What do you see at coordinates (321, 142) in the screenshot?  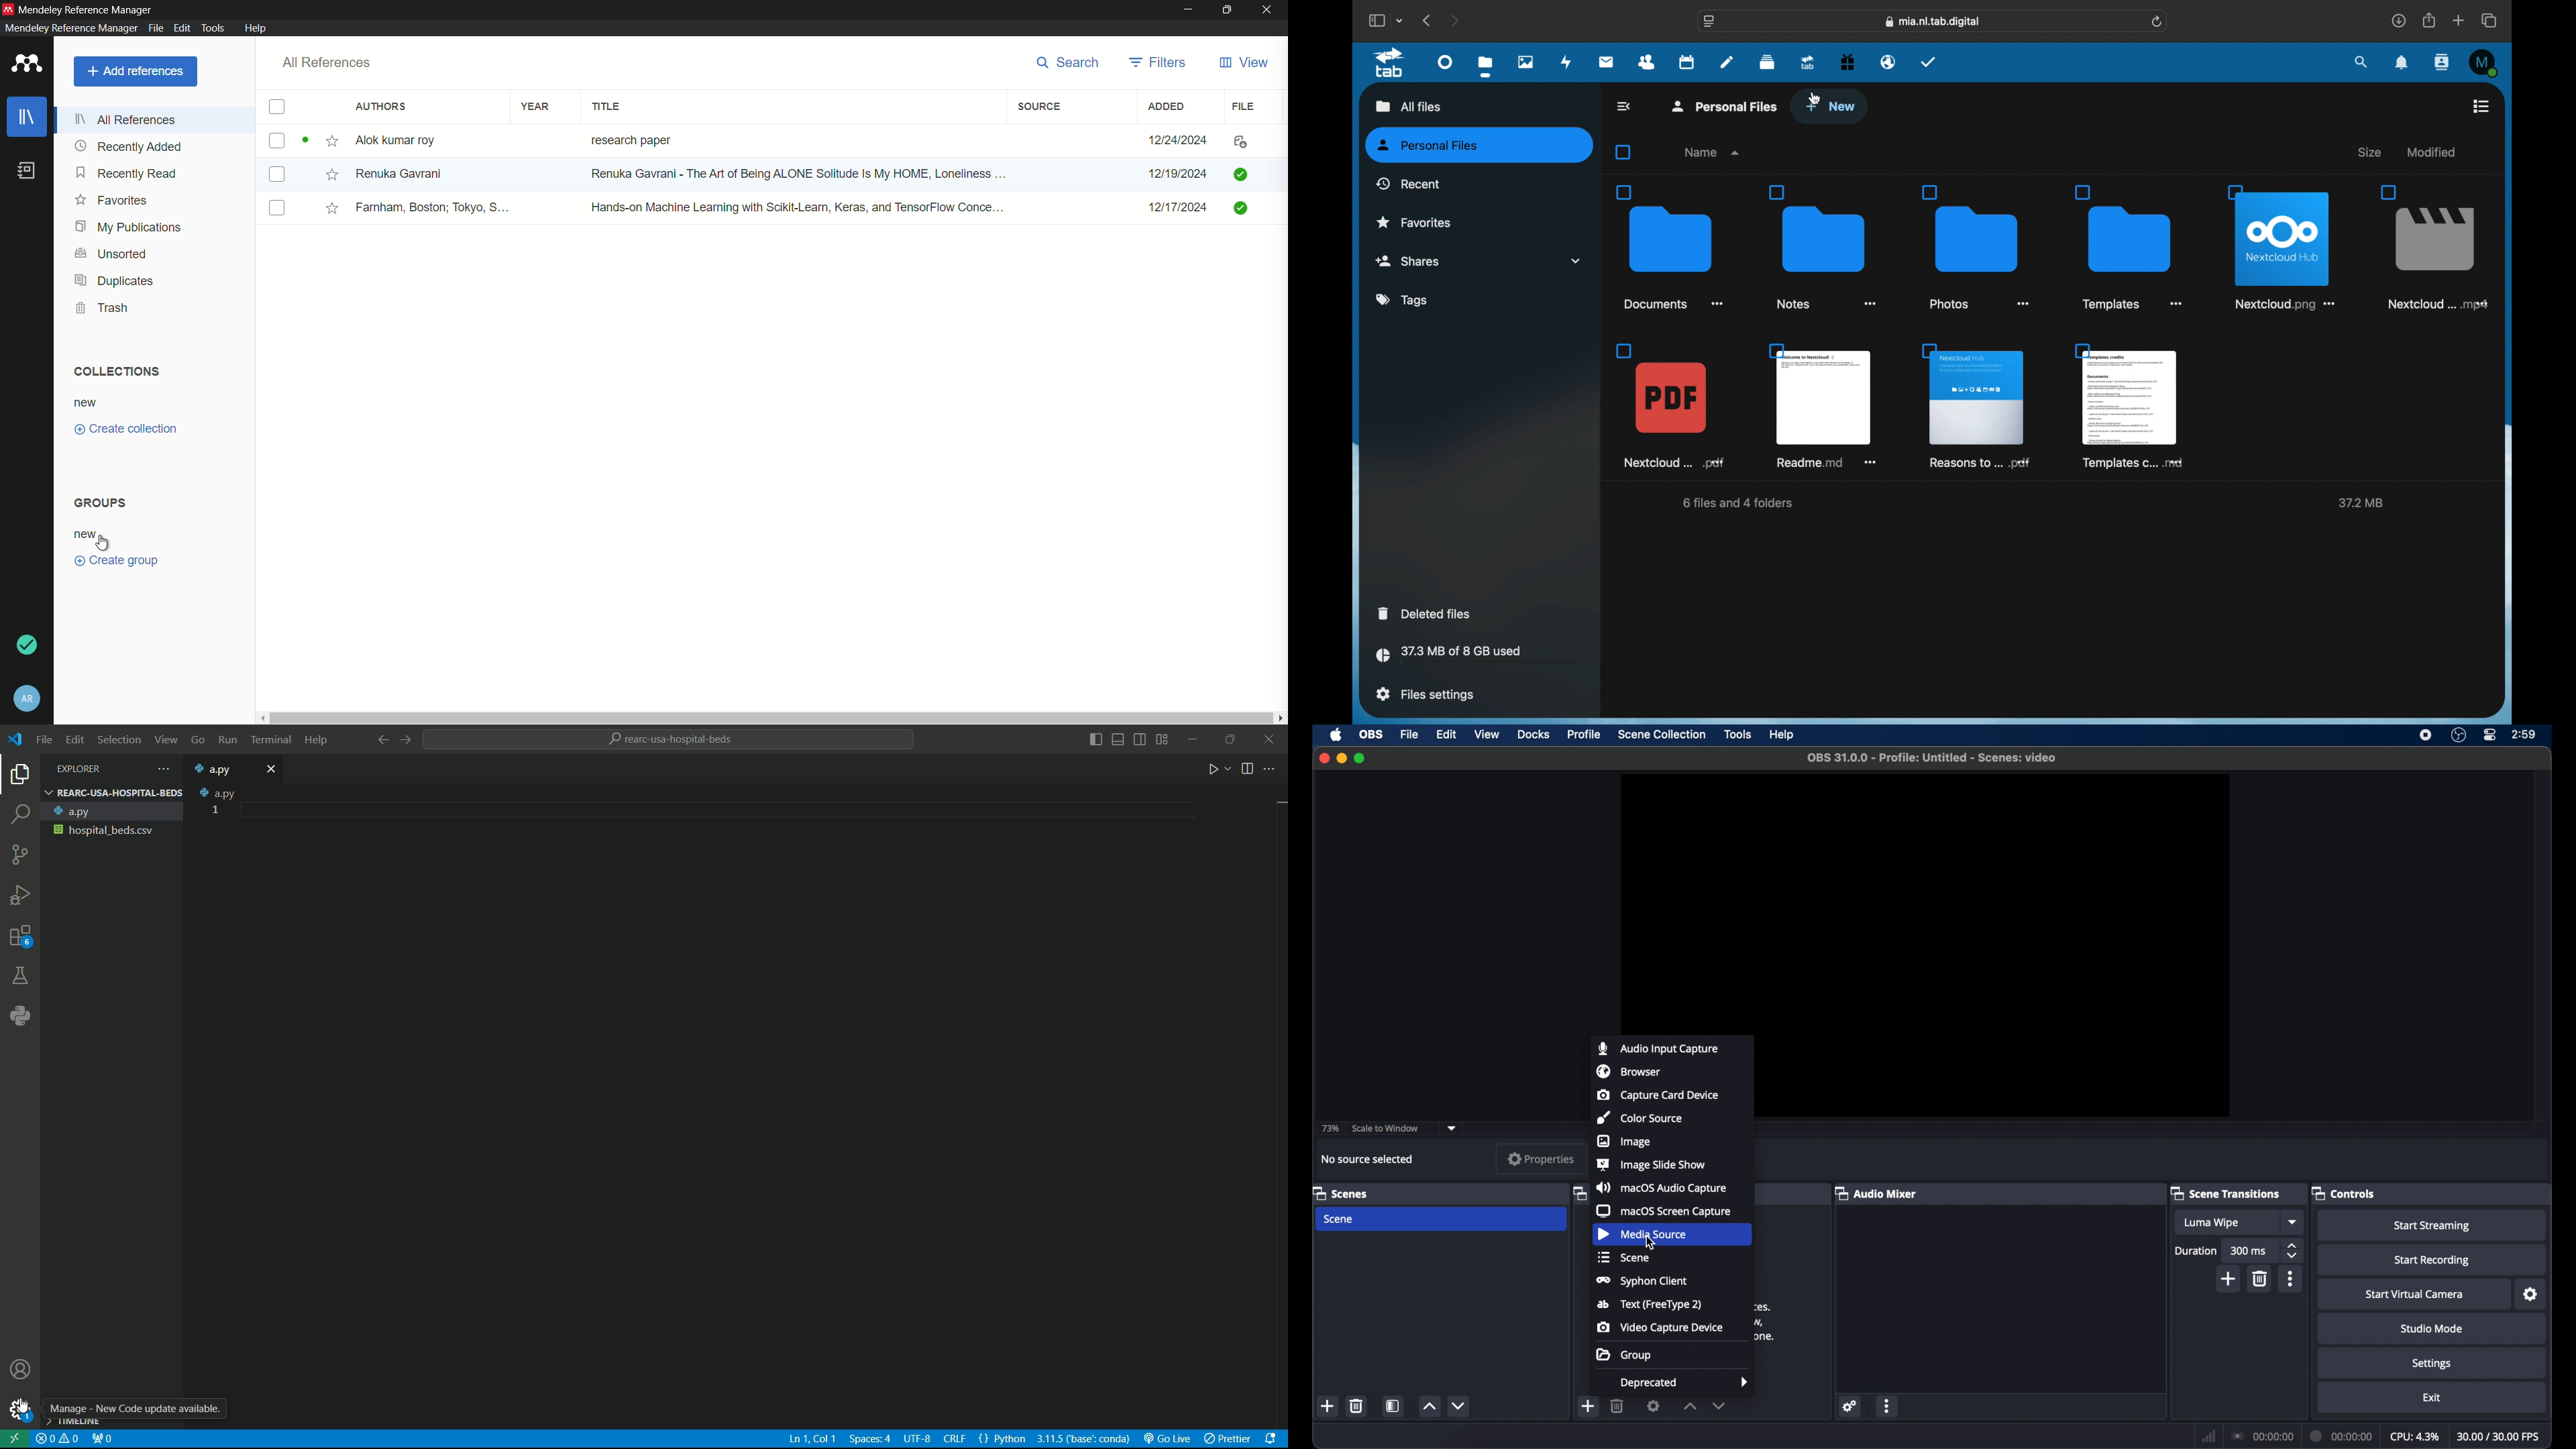 I see `Star` at bounding box center [321, 142].